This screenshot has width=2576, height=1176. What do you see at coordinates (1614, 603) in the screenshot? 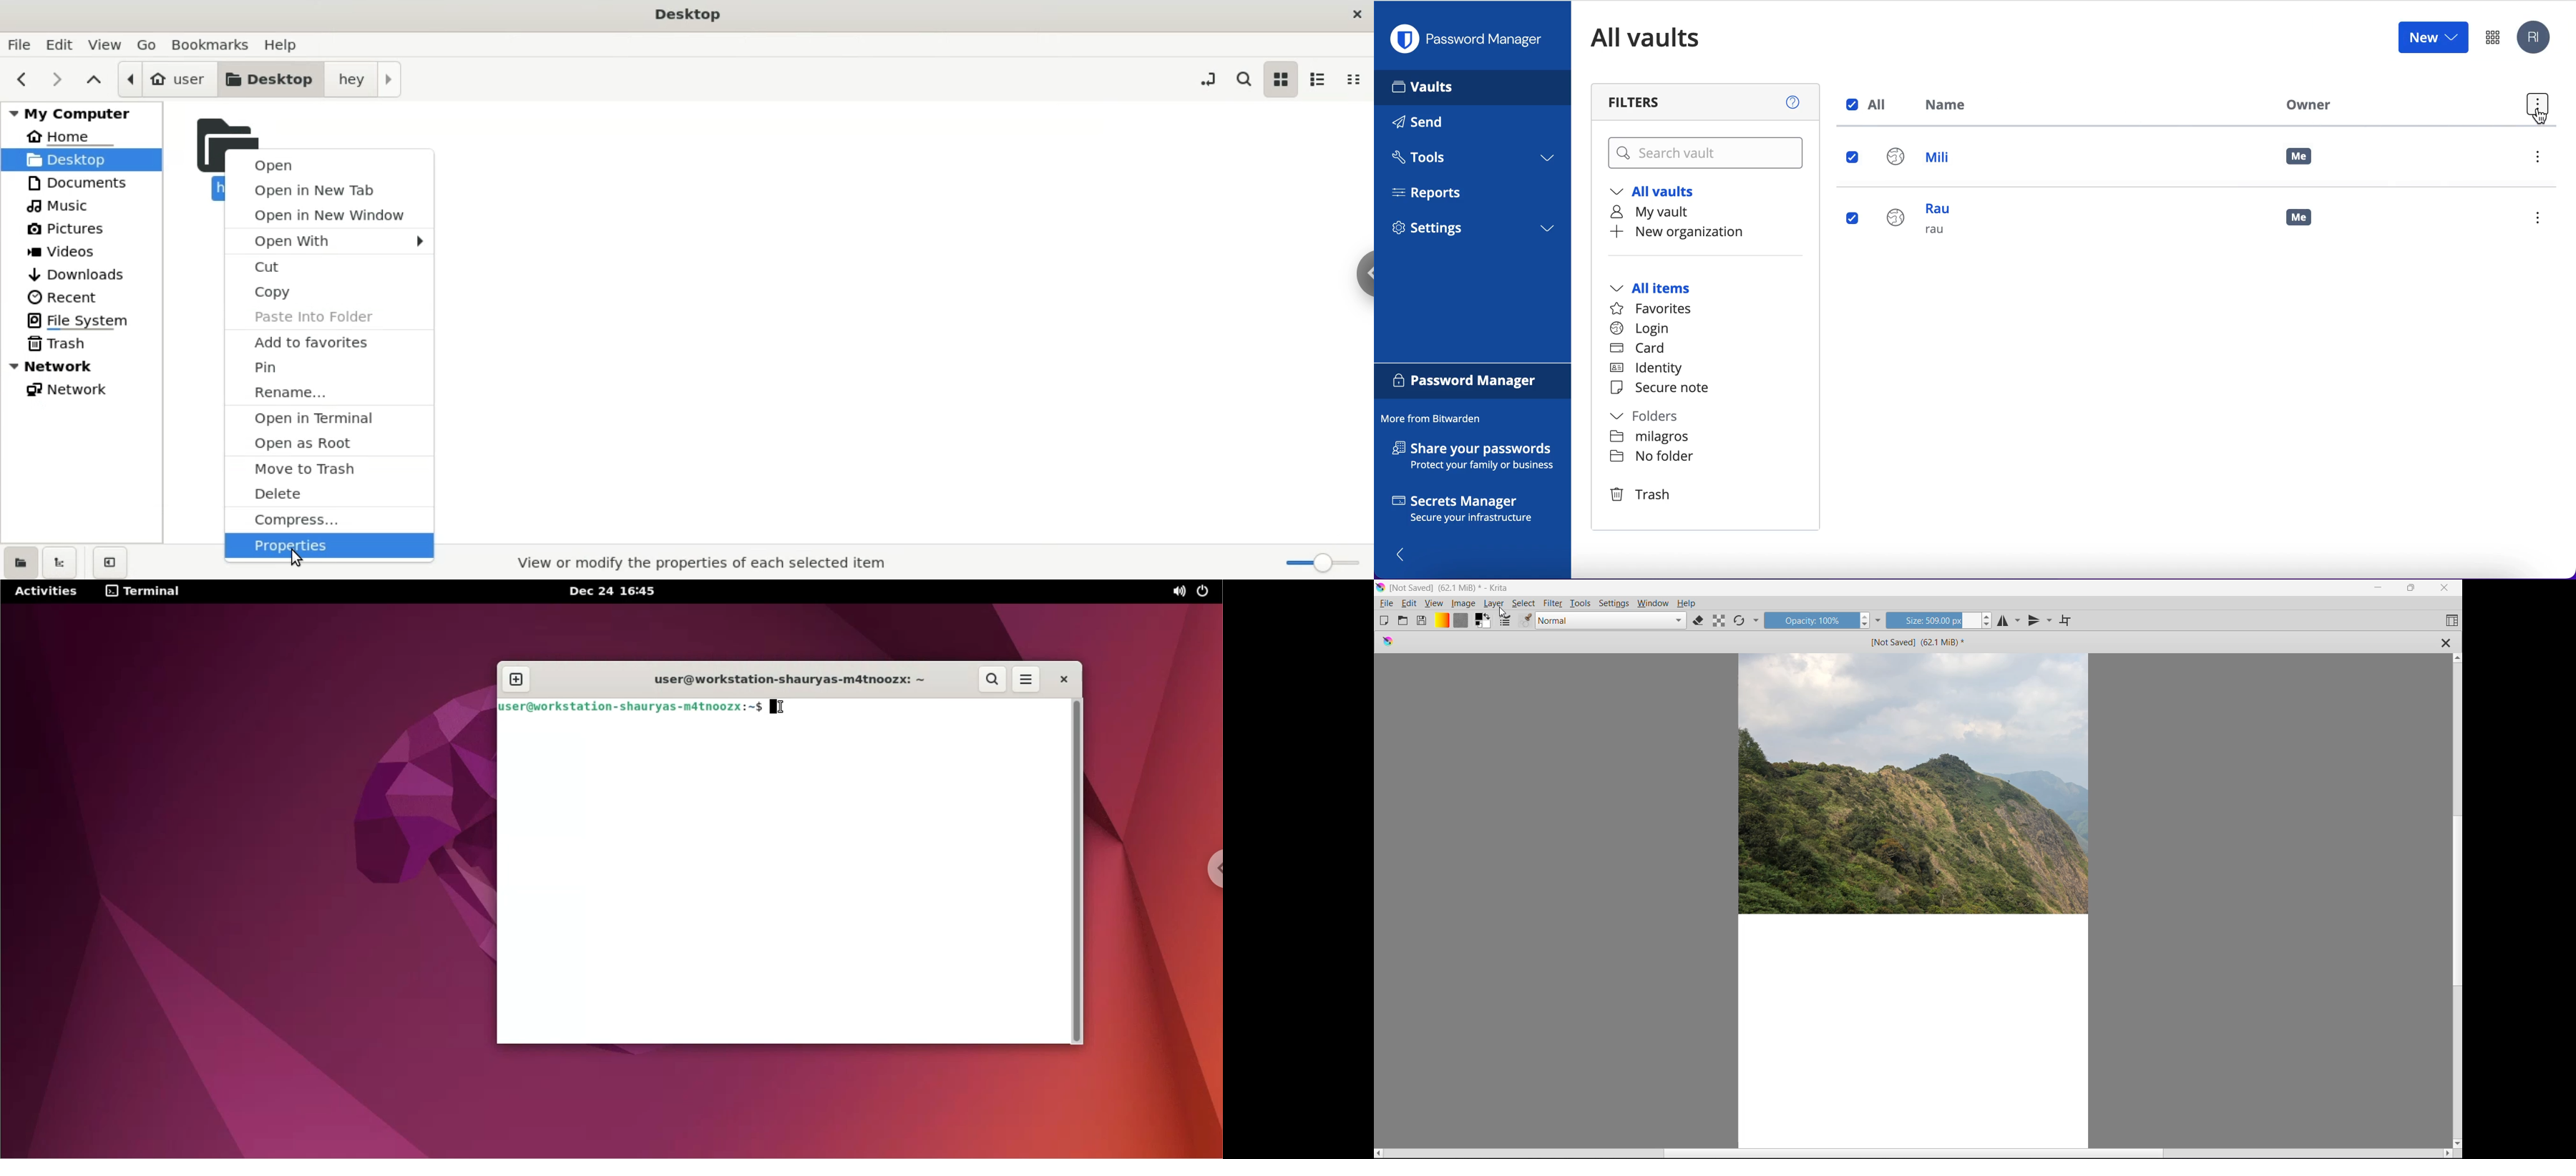
I see `Settings` at bounding box center [1614, 603].